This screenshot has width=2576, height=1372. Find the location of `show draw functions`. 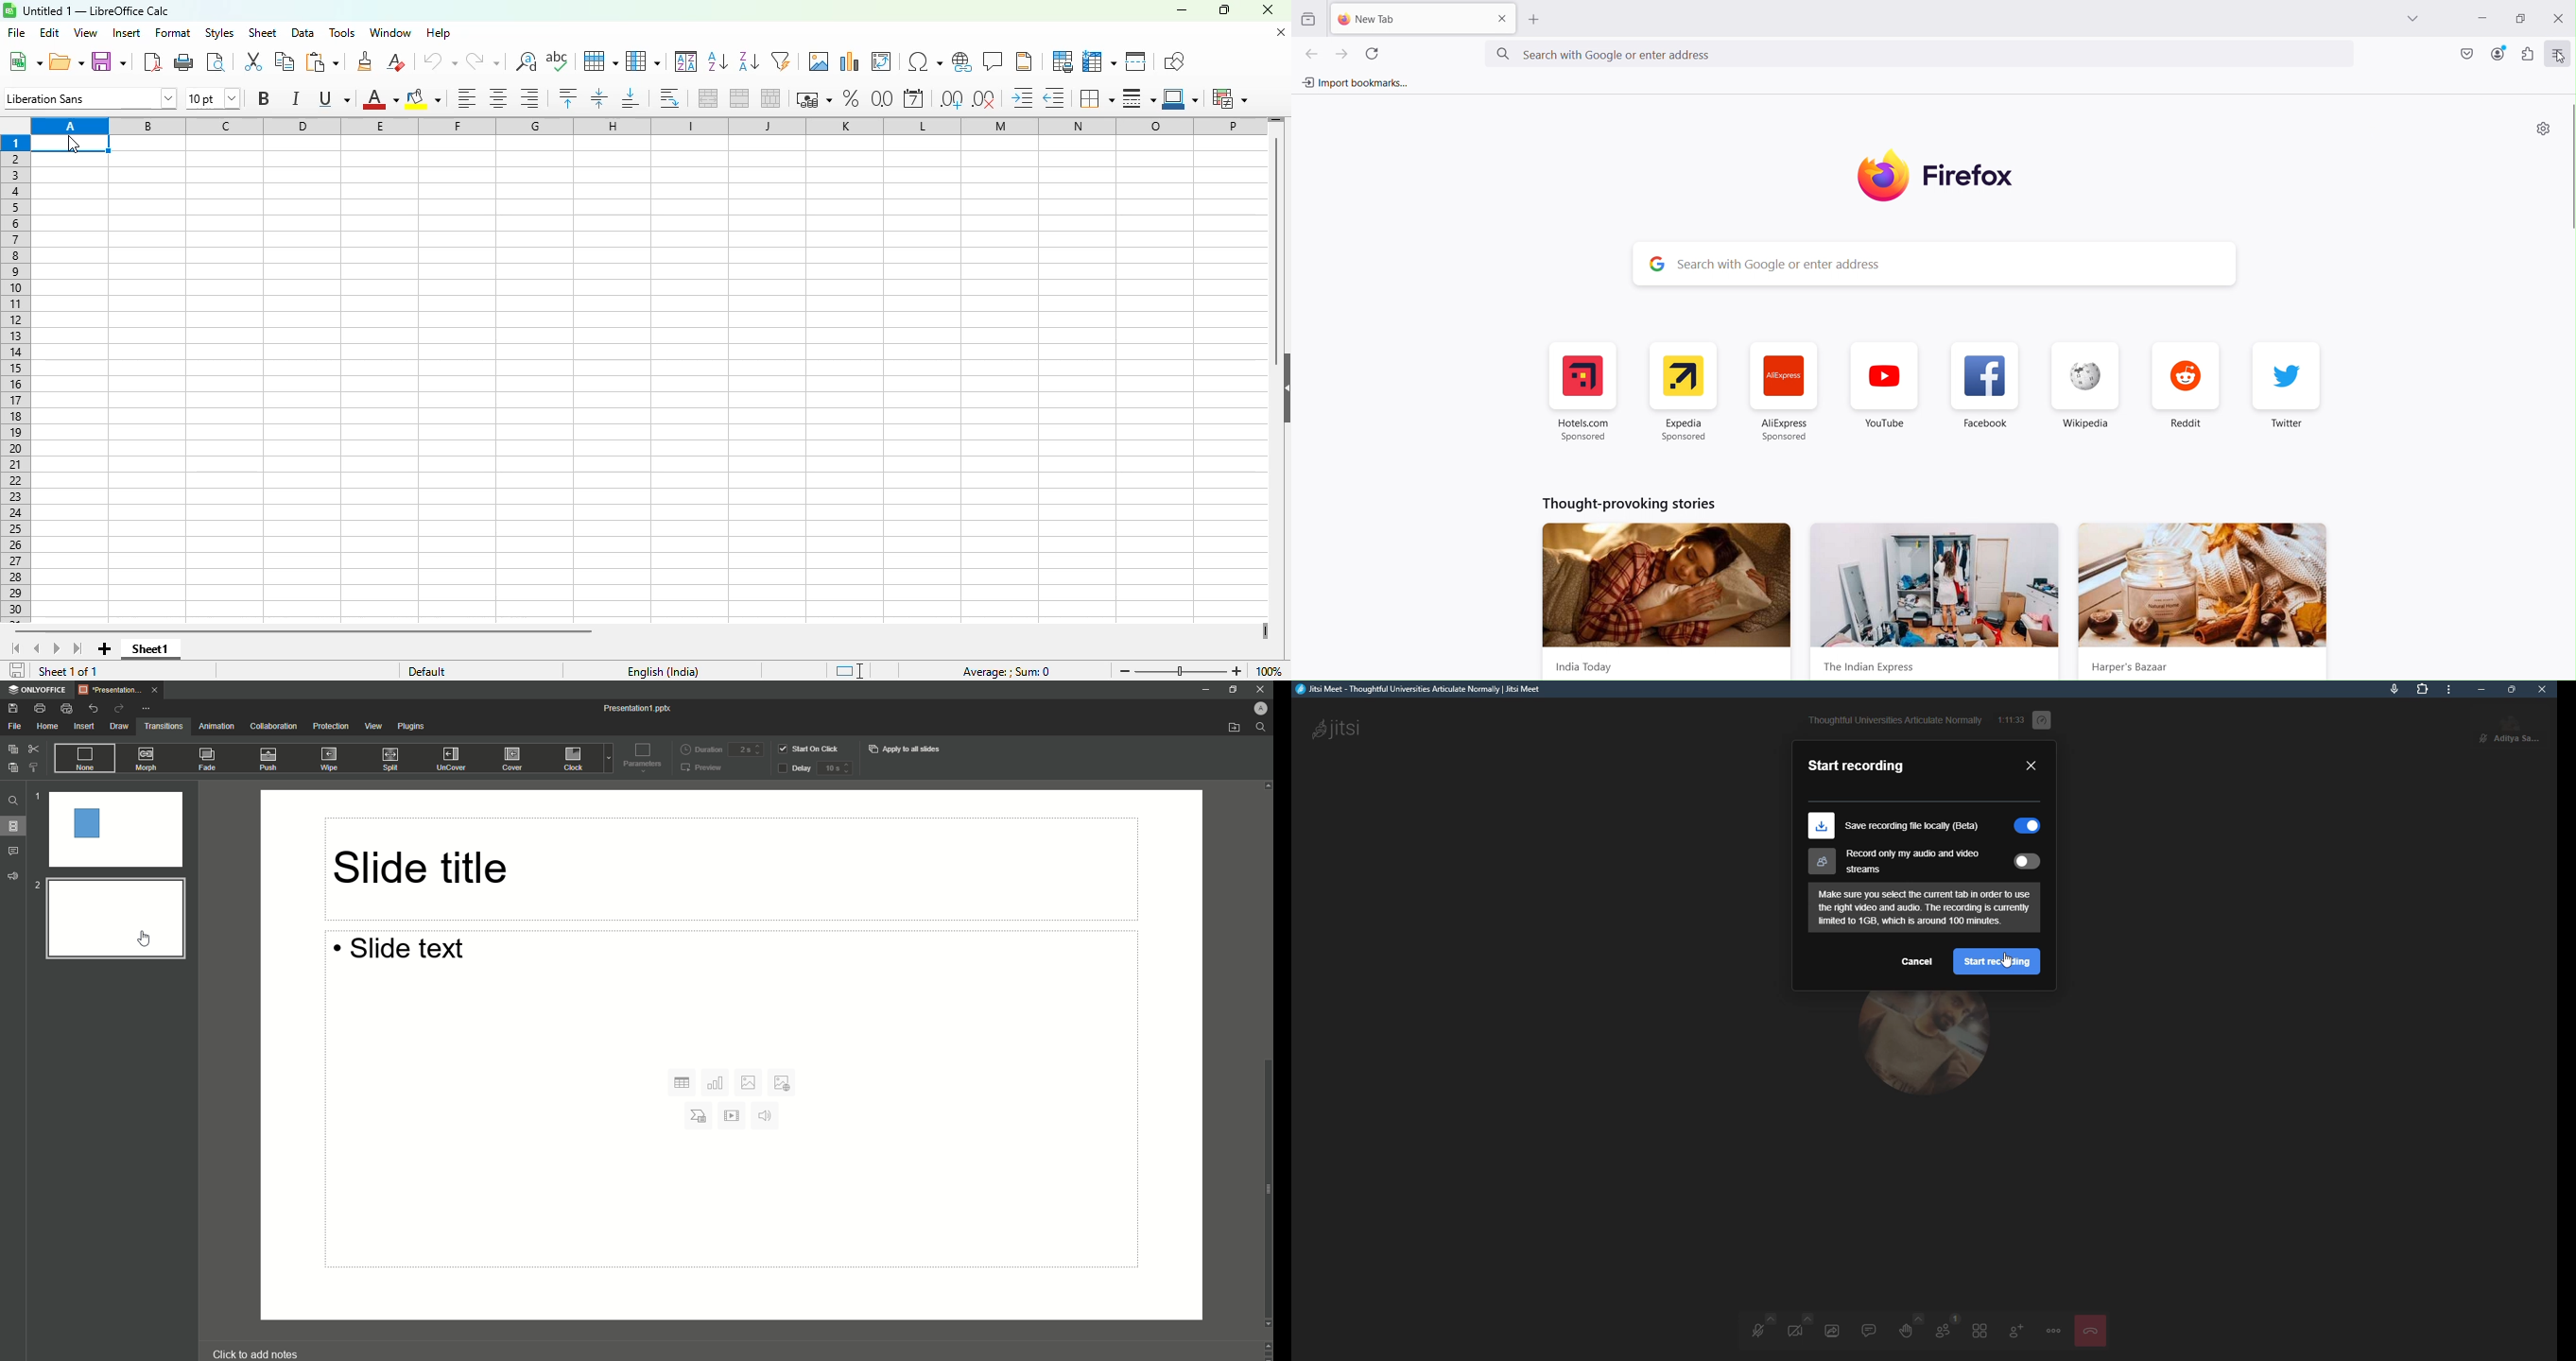

show draw functions is located at coordinates (1172, 60).